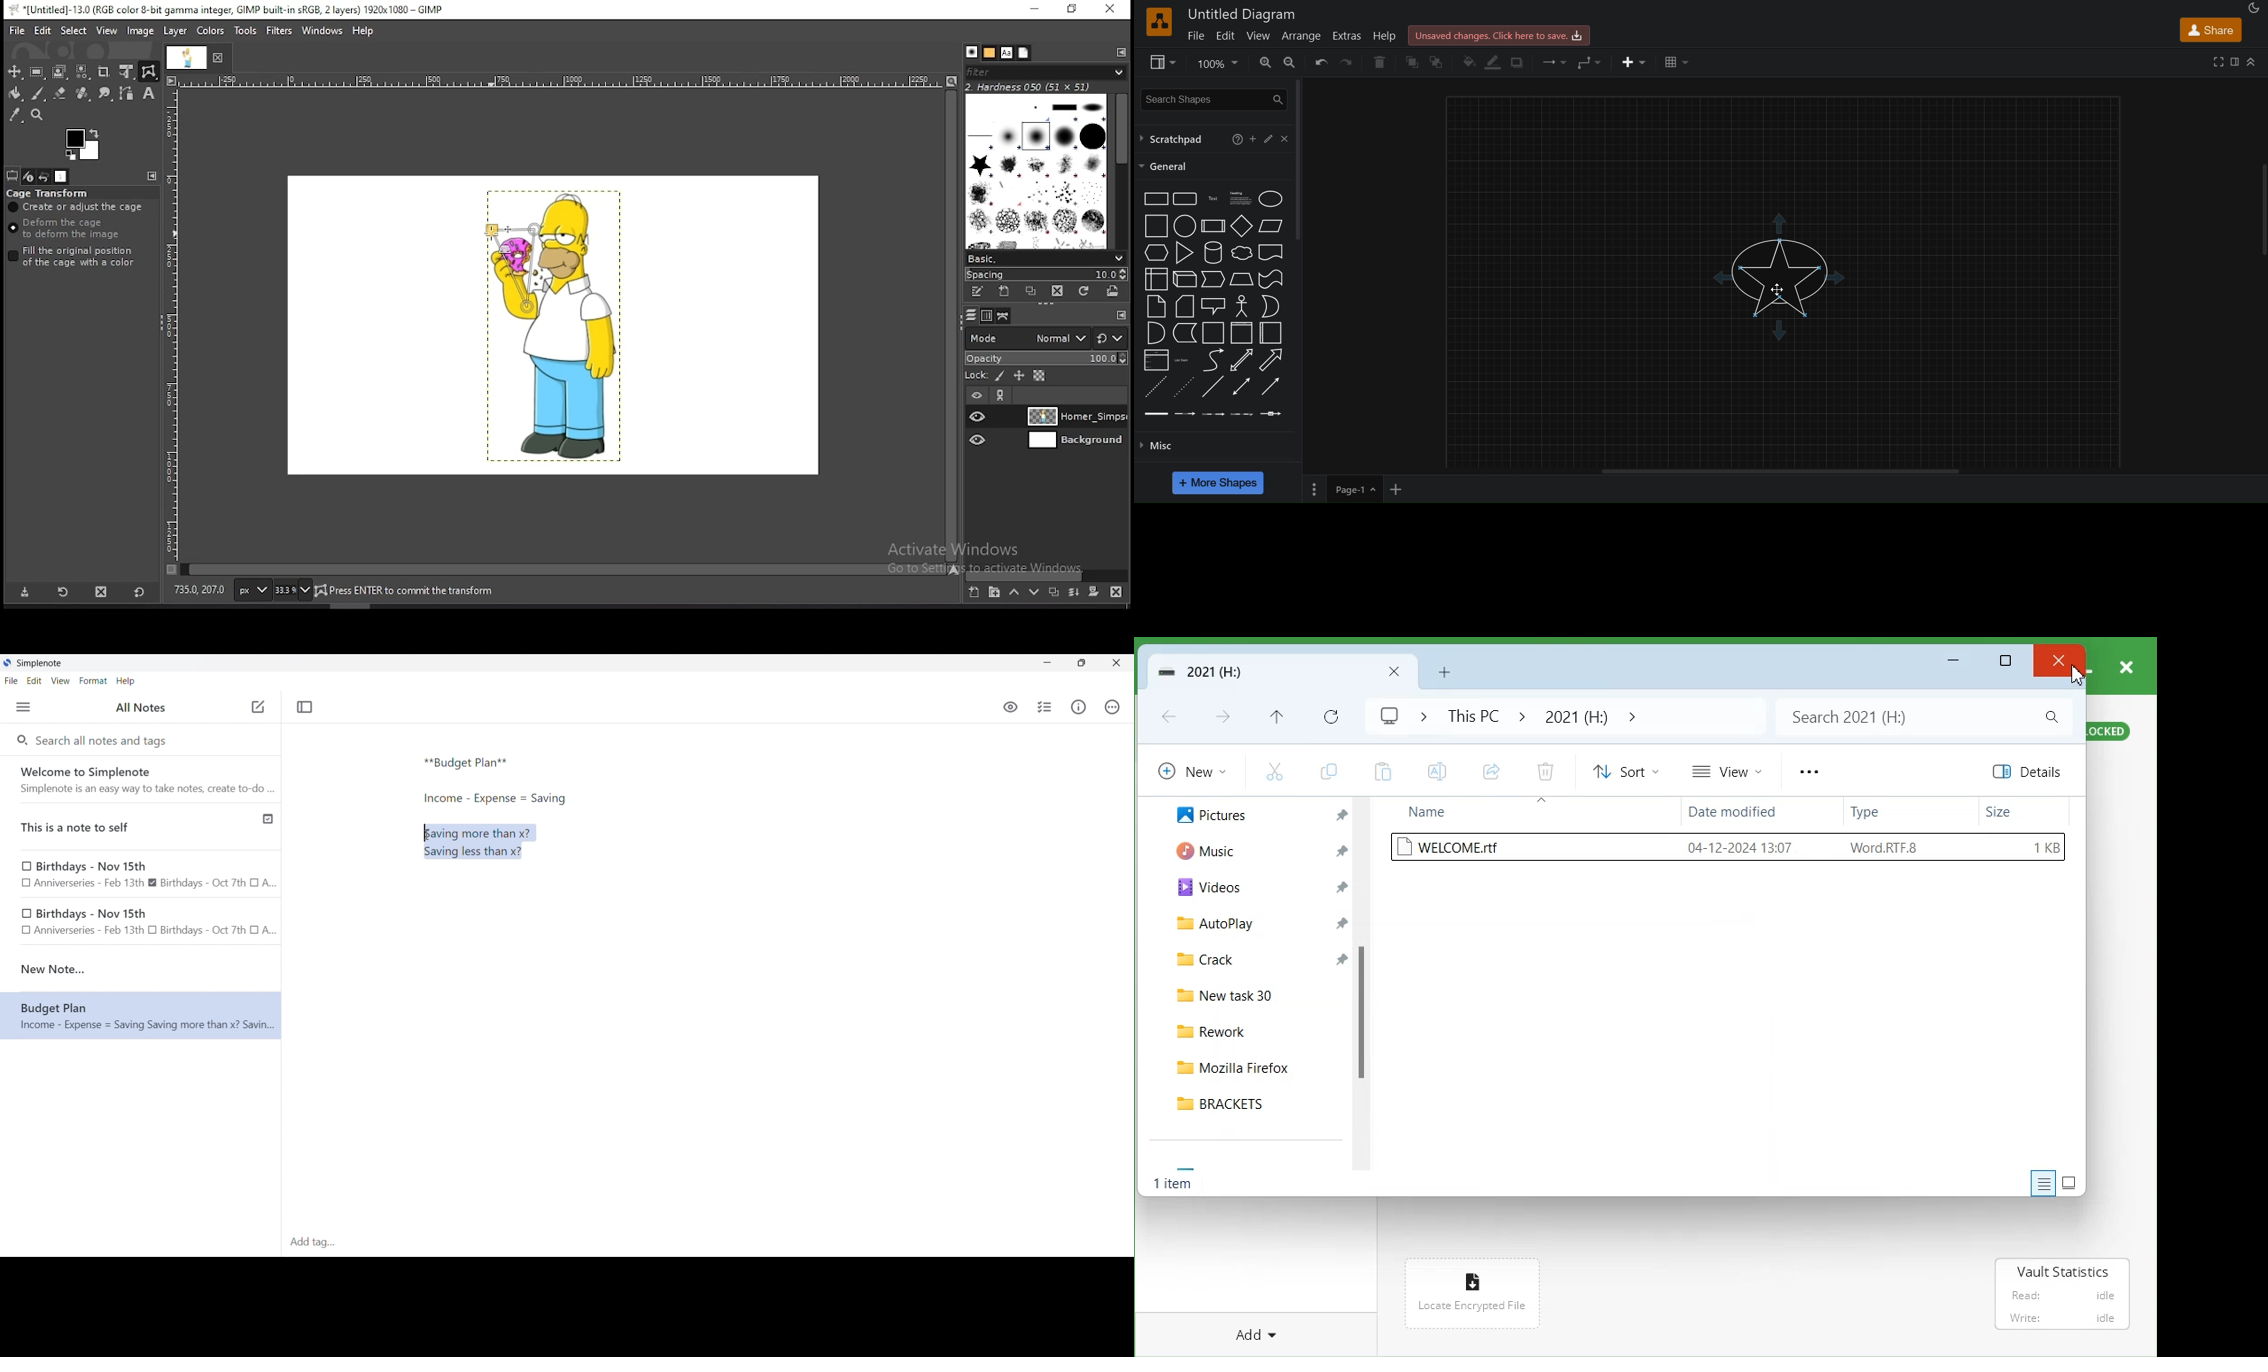  What do you see at coordinates (153, 177) in the screenshot?
I see `configure this tab` at bounding box center [153, 177].